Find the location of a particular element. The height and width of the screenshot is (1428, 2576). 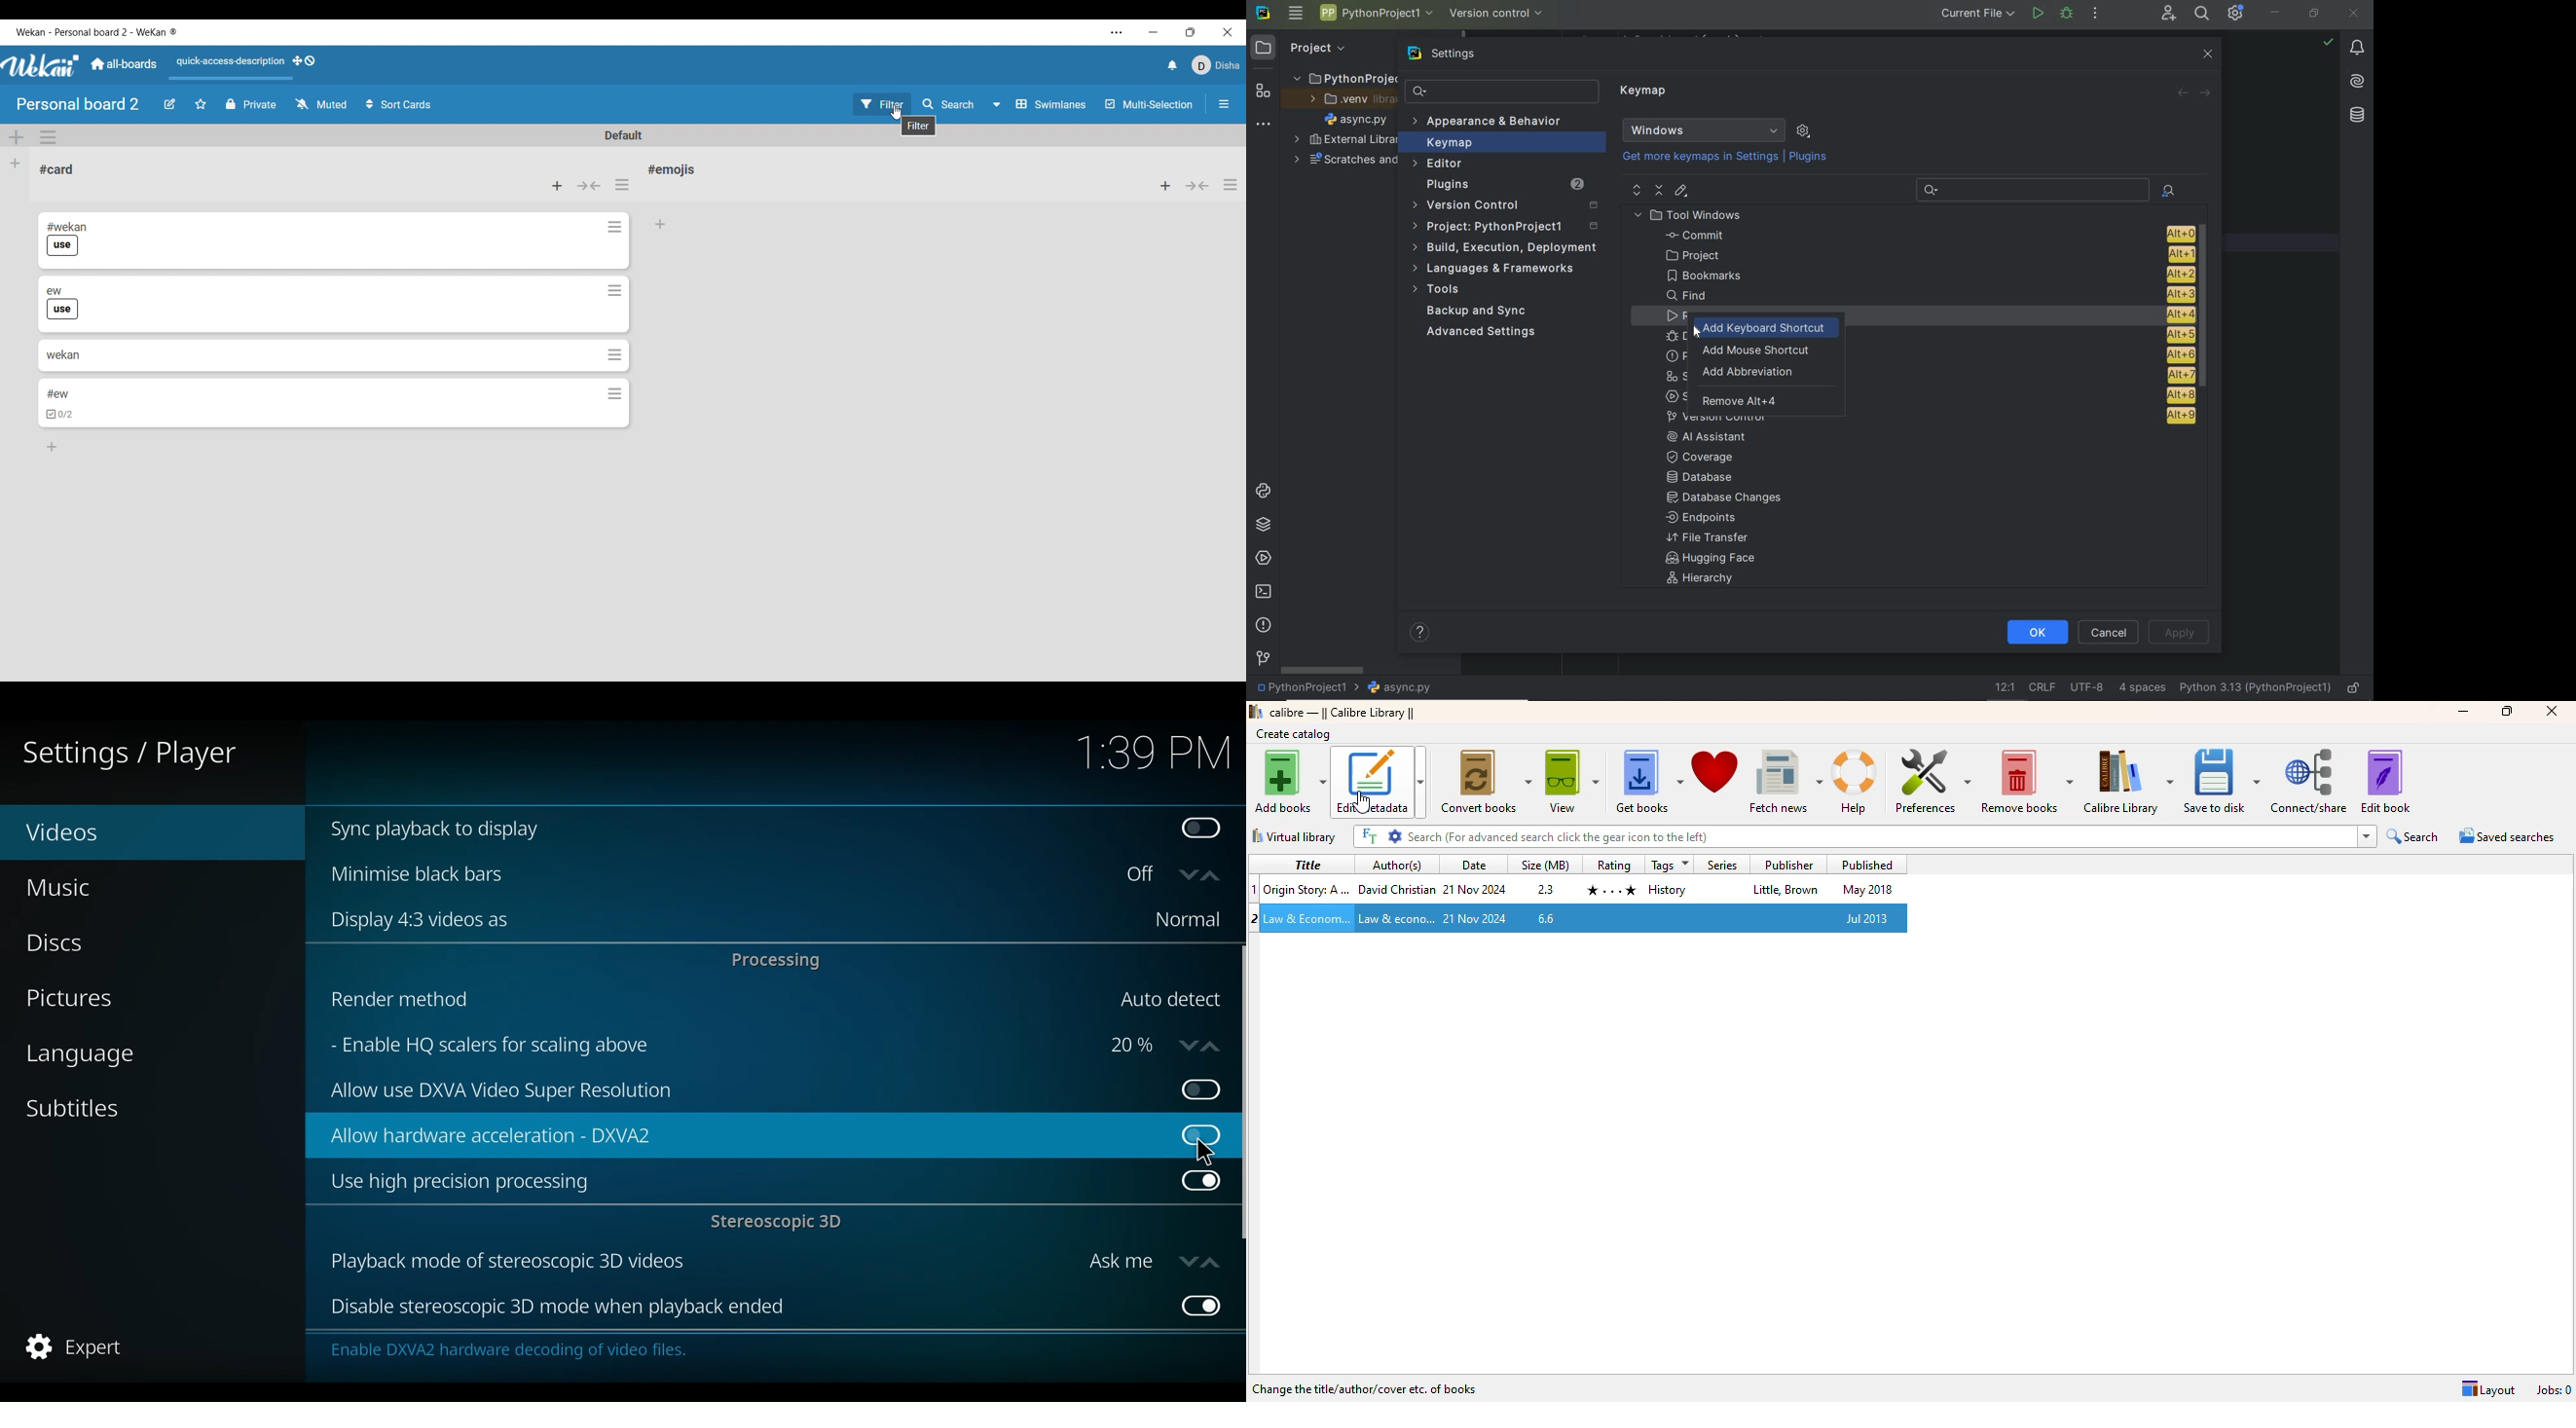

author(s) is located at coordinates (1398, 865).